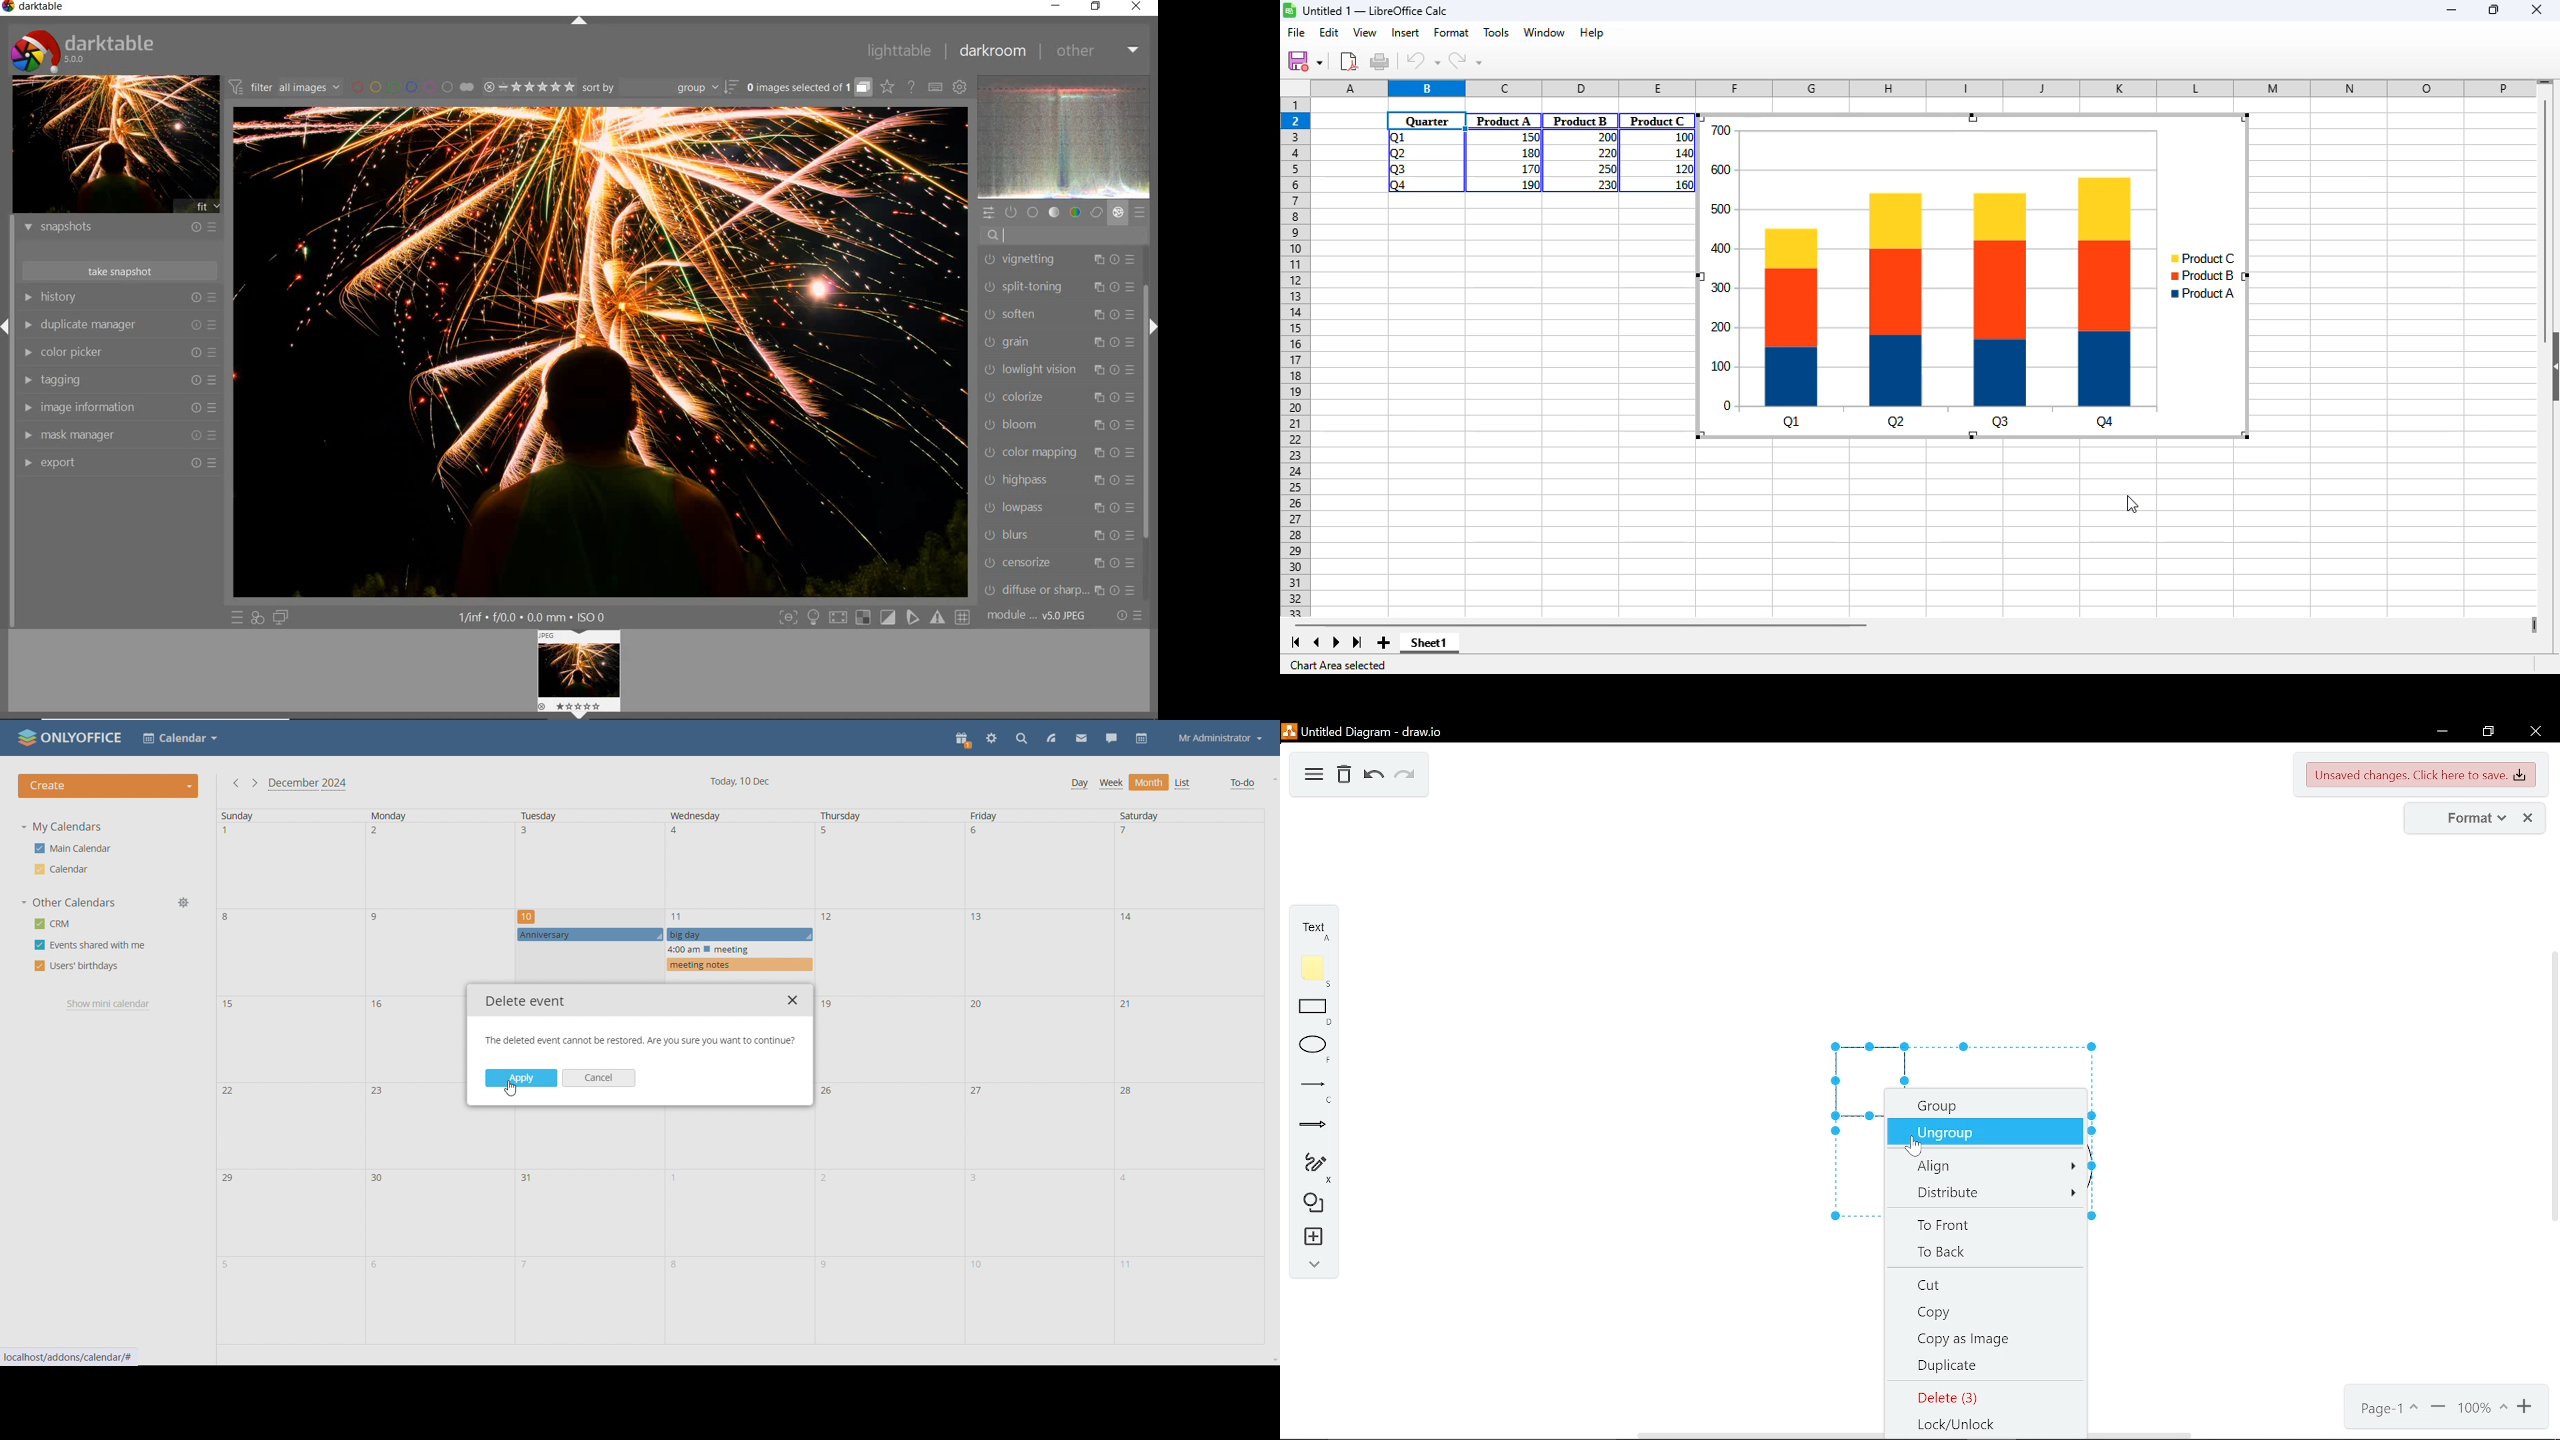 The image size is (2576, 1456). Describe the element at coordinates (1528, 152) in the screenshot. I see `180` at that location.